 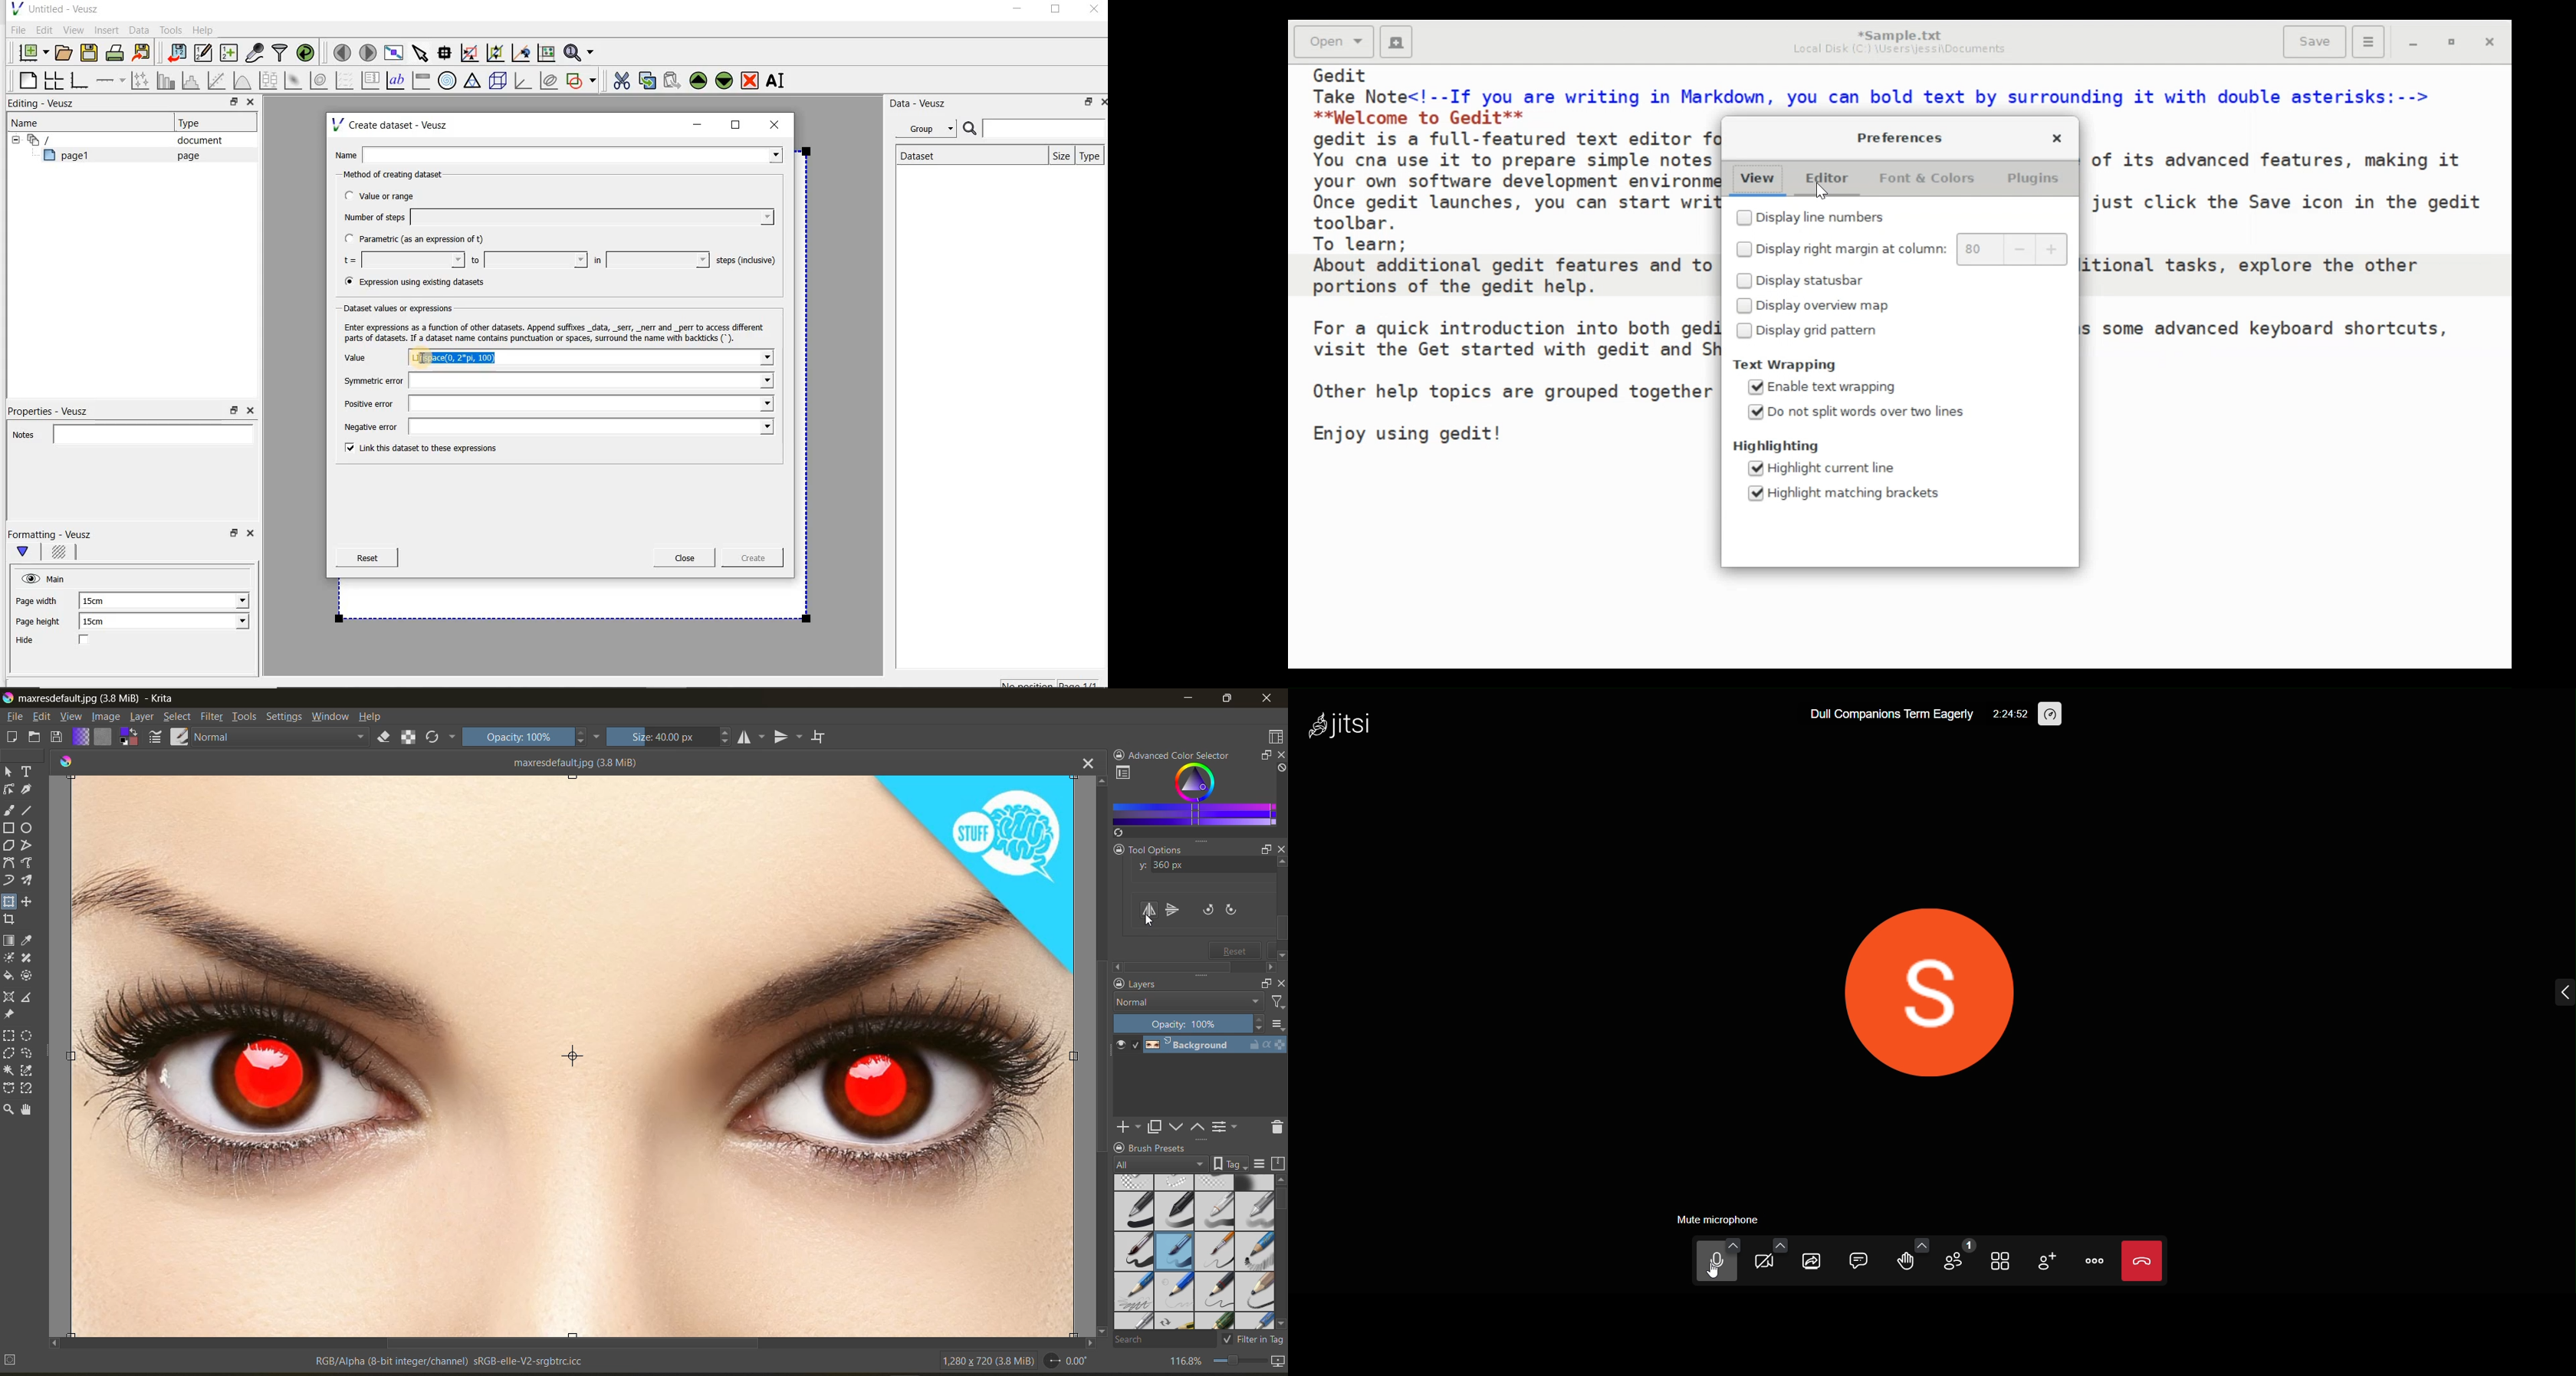 I want to click on tool, so click(x=27, y=1037).